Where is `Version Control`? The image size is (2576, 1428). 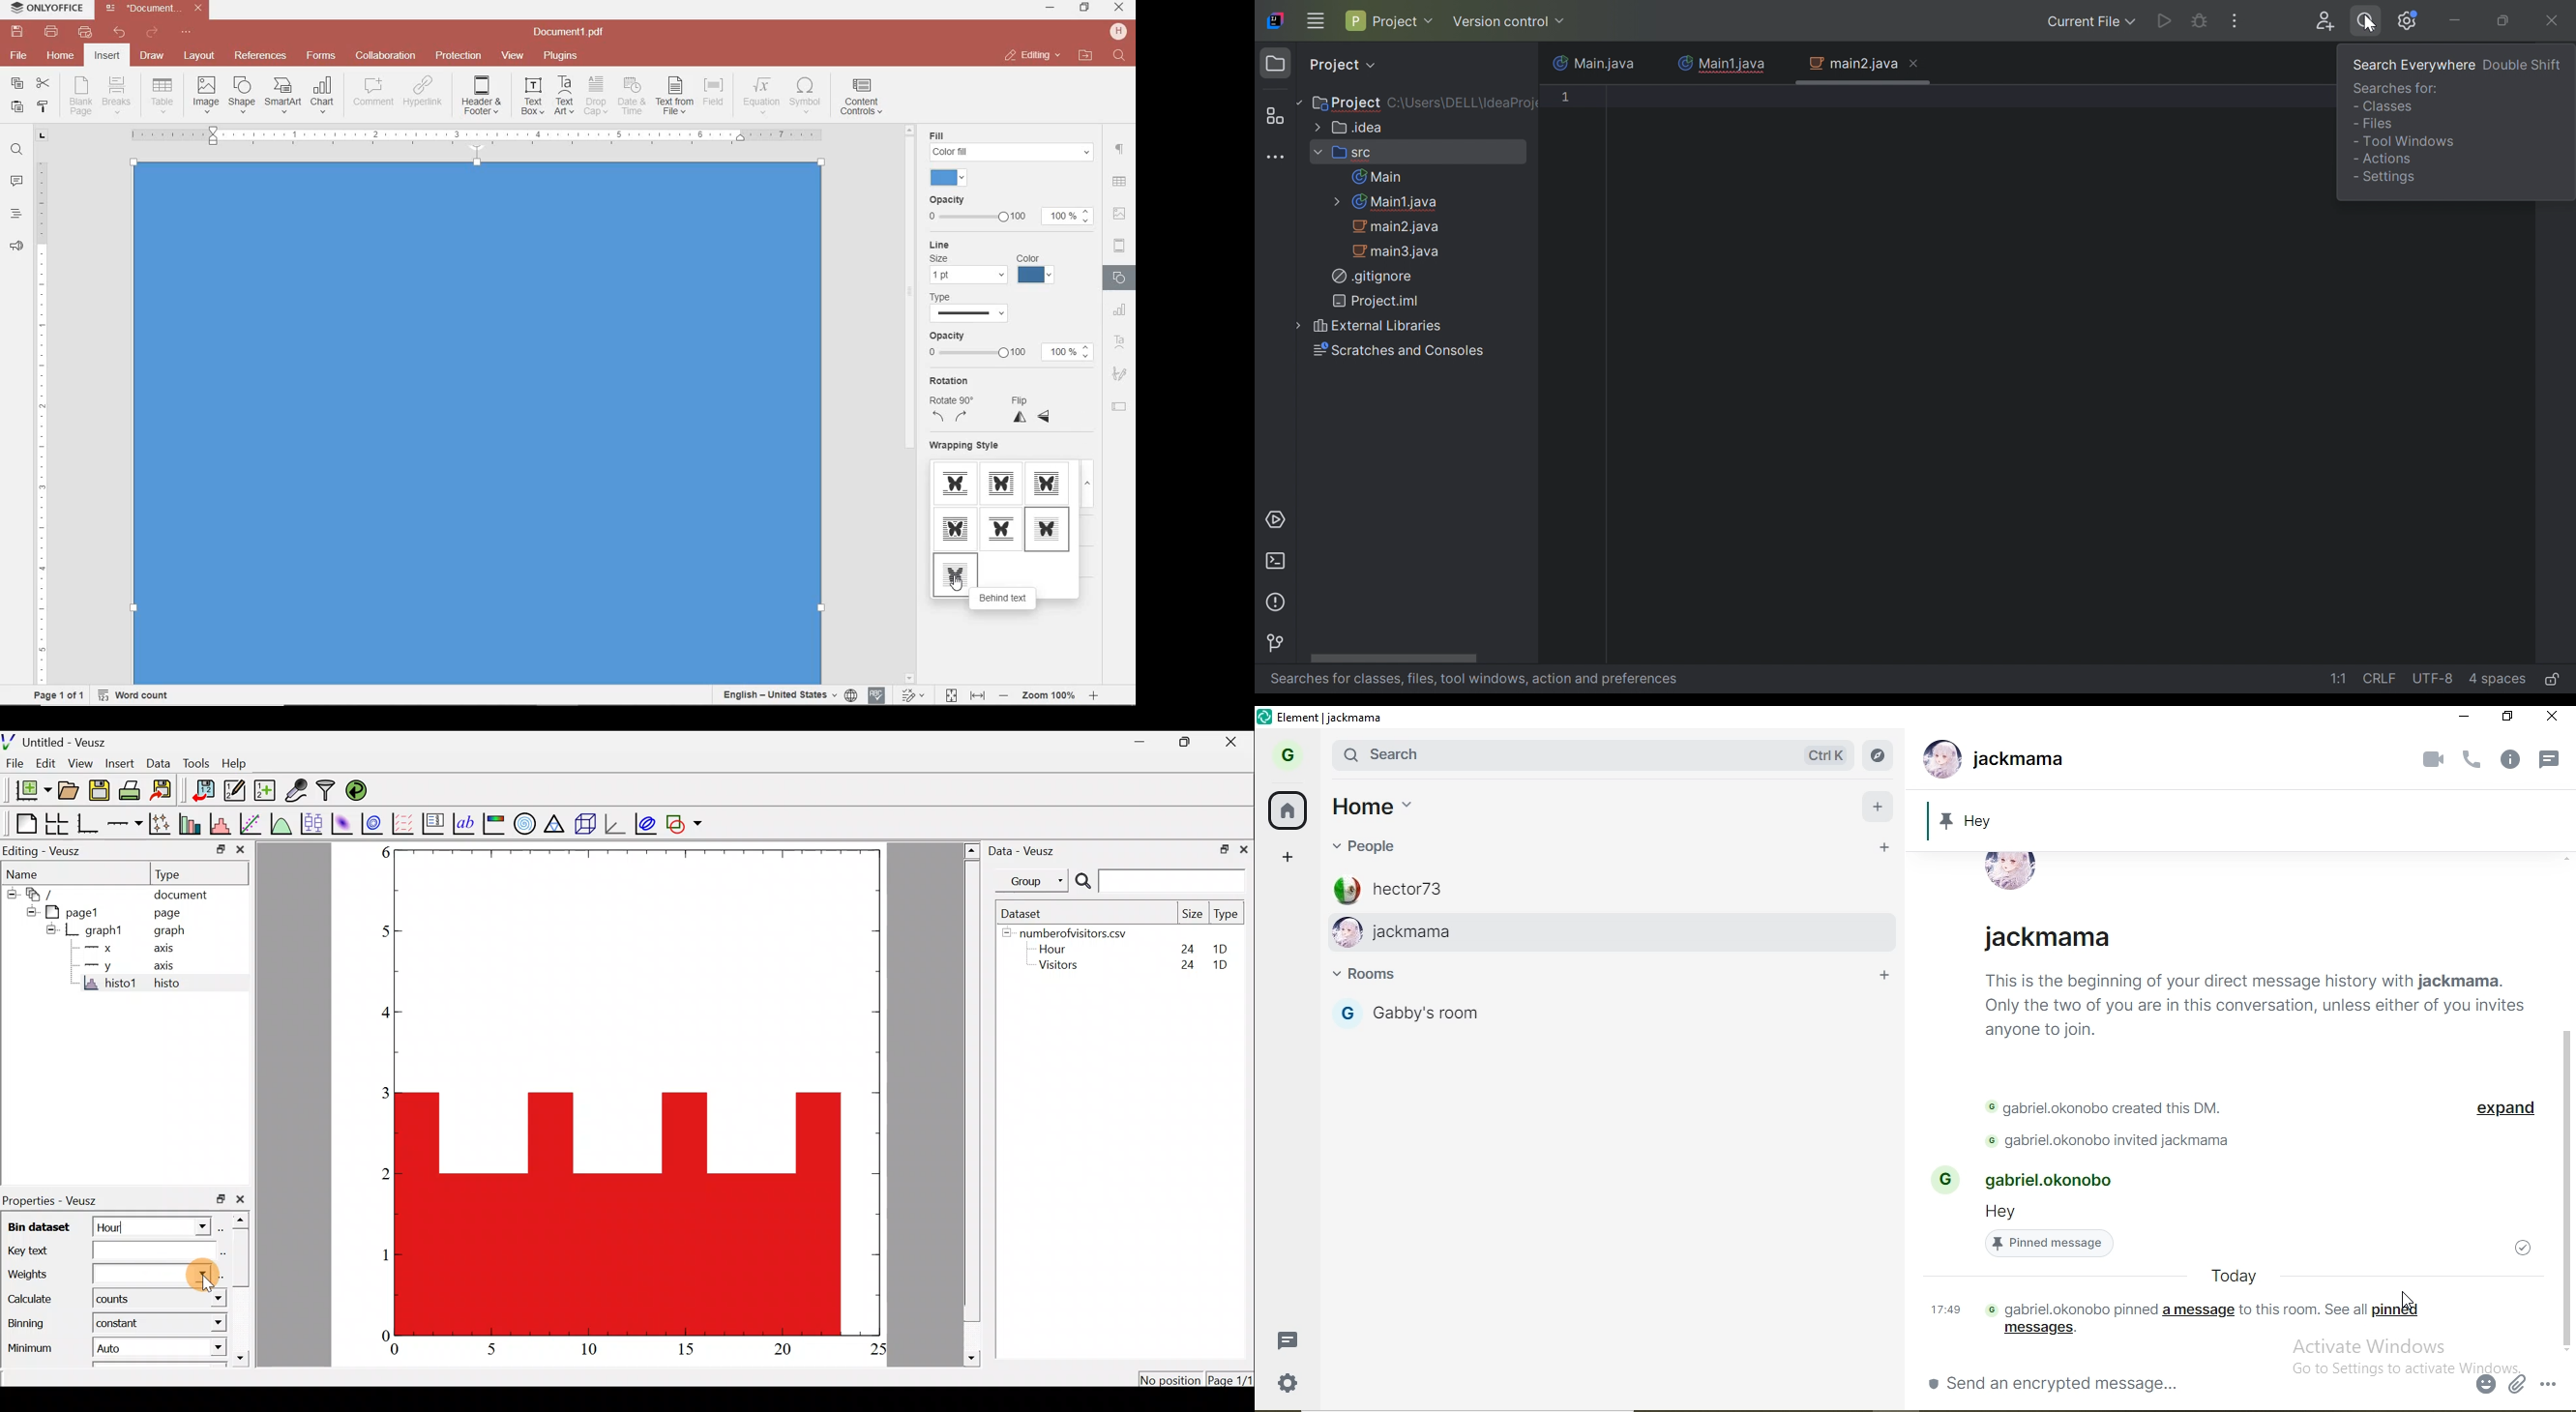 Version Control is located at coordinates (1509, 19).